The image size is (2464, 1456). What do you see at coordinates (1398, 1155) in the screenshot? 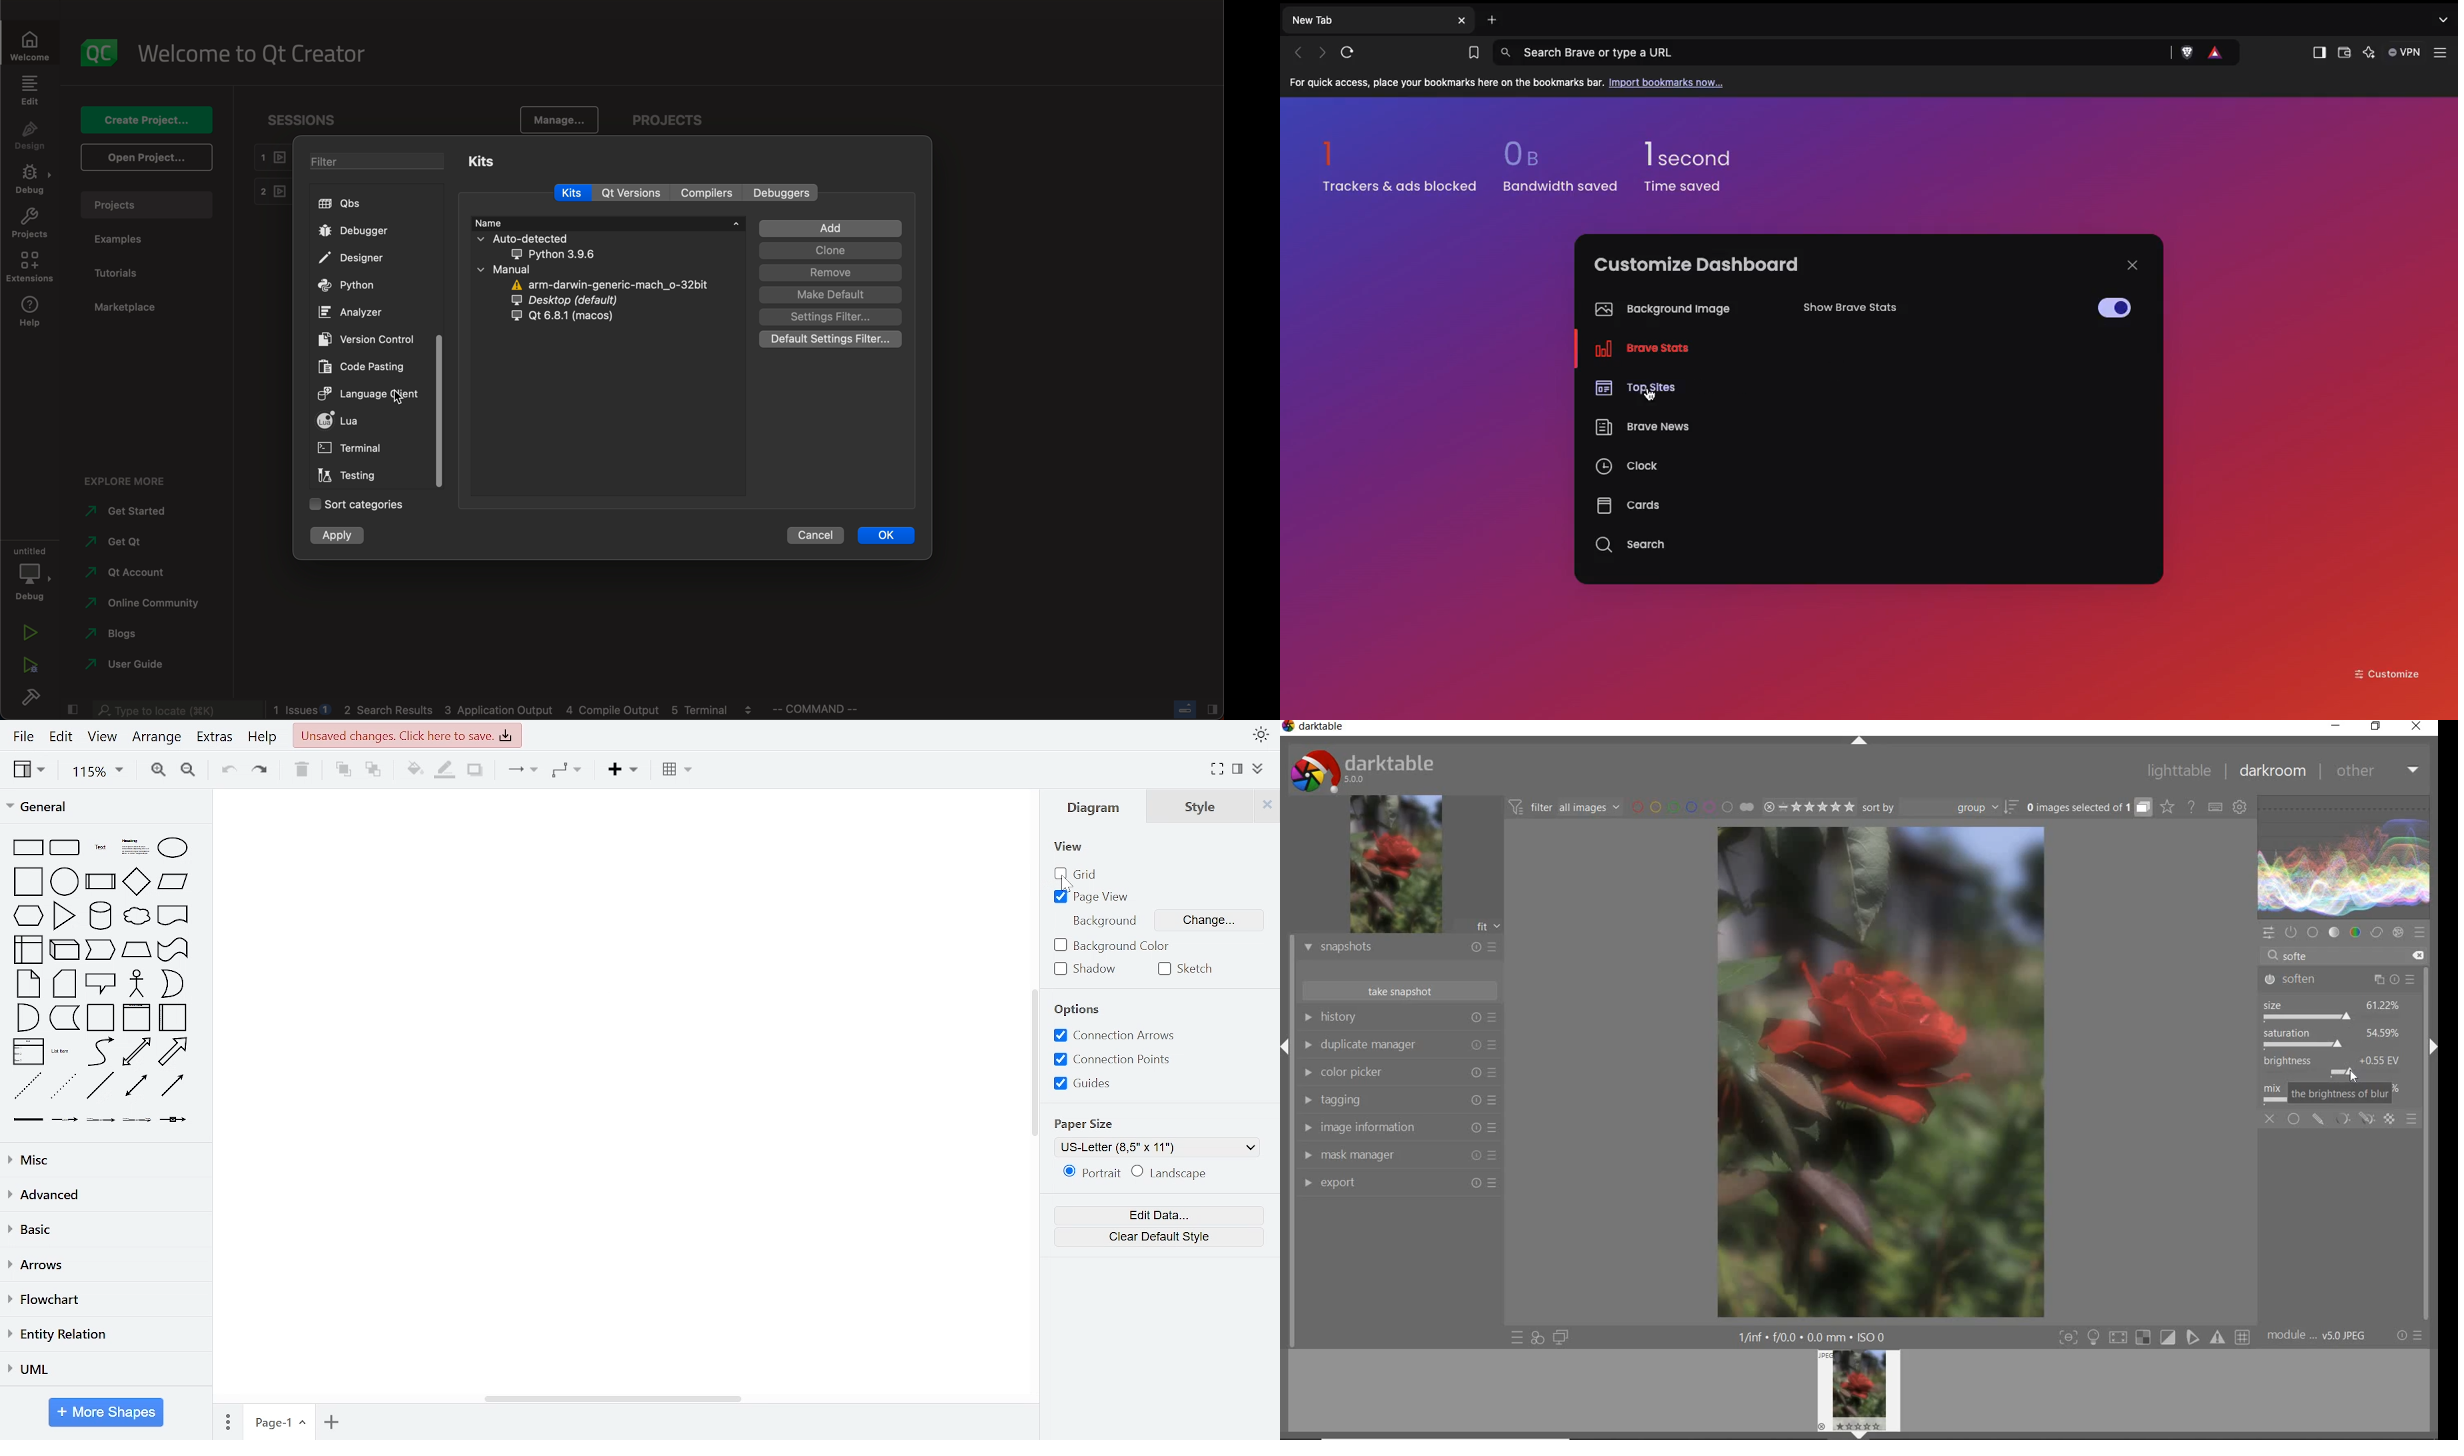
I see `mask manager` at bounding box center [1398, 1155].